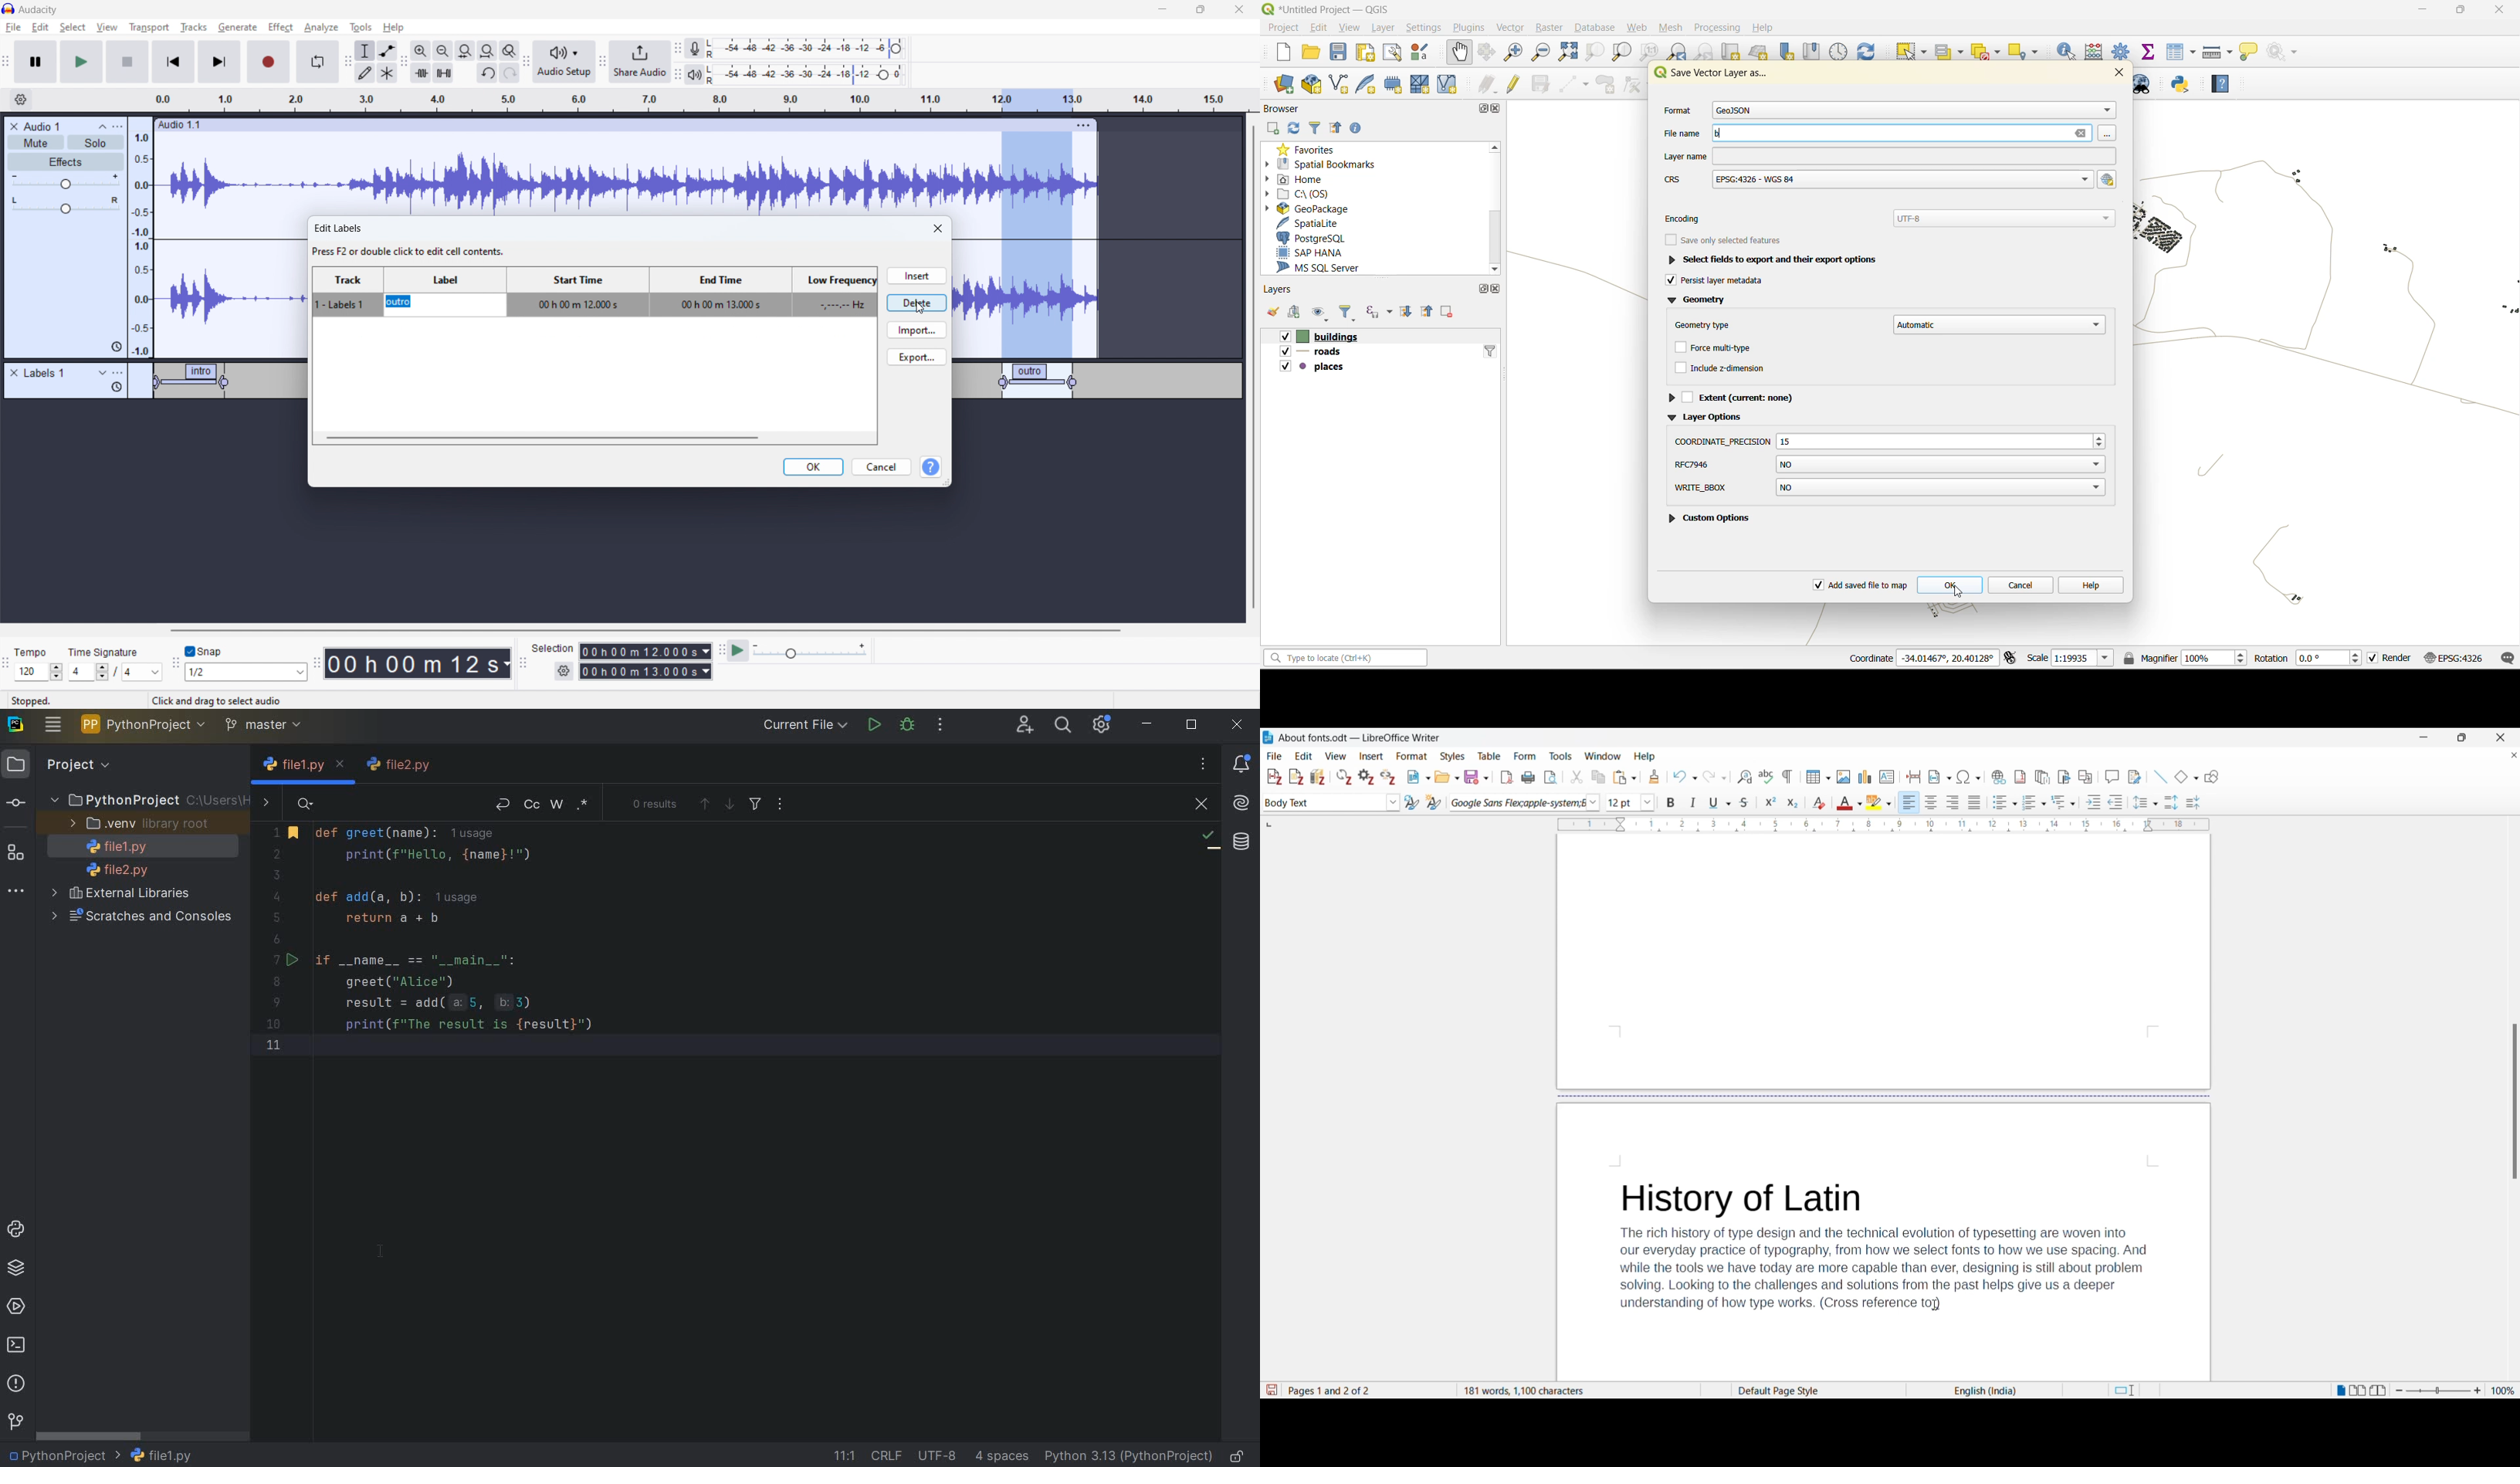 The image size is (2520, 1484). Describe the element at coordinates (1318, 314) in the screenshot. I see `manage map` at that location.